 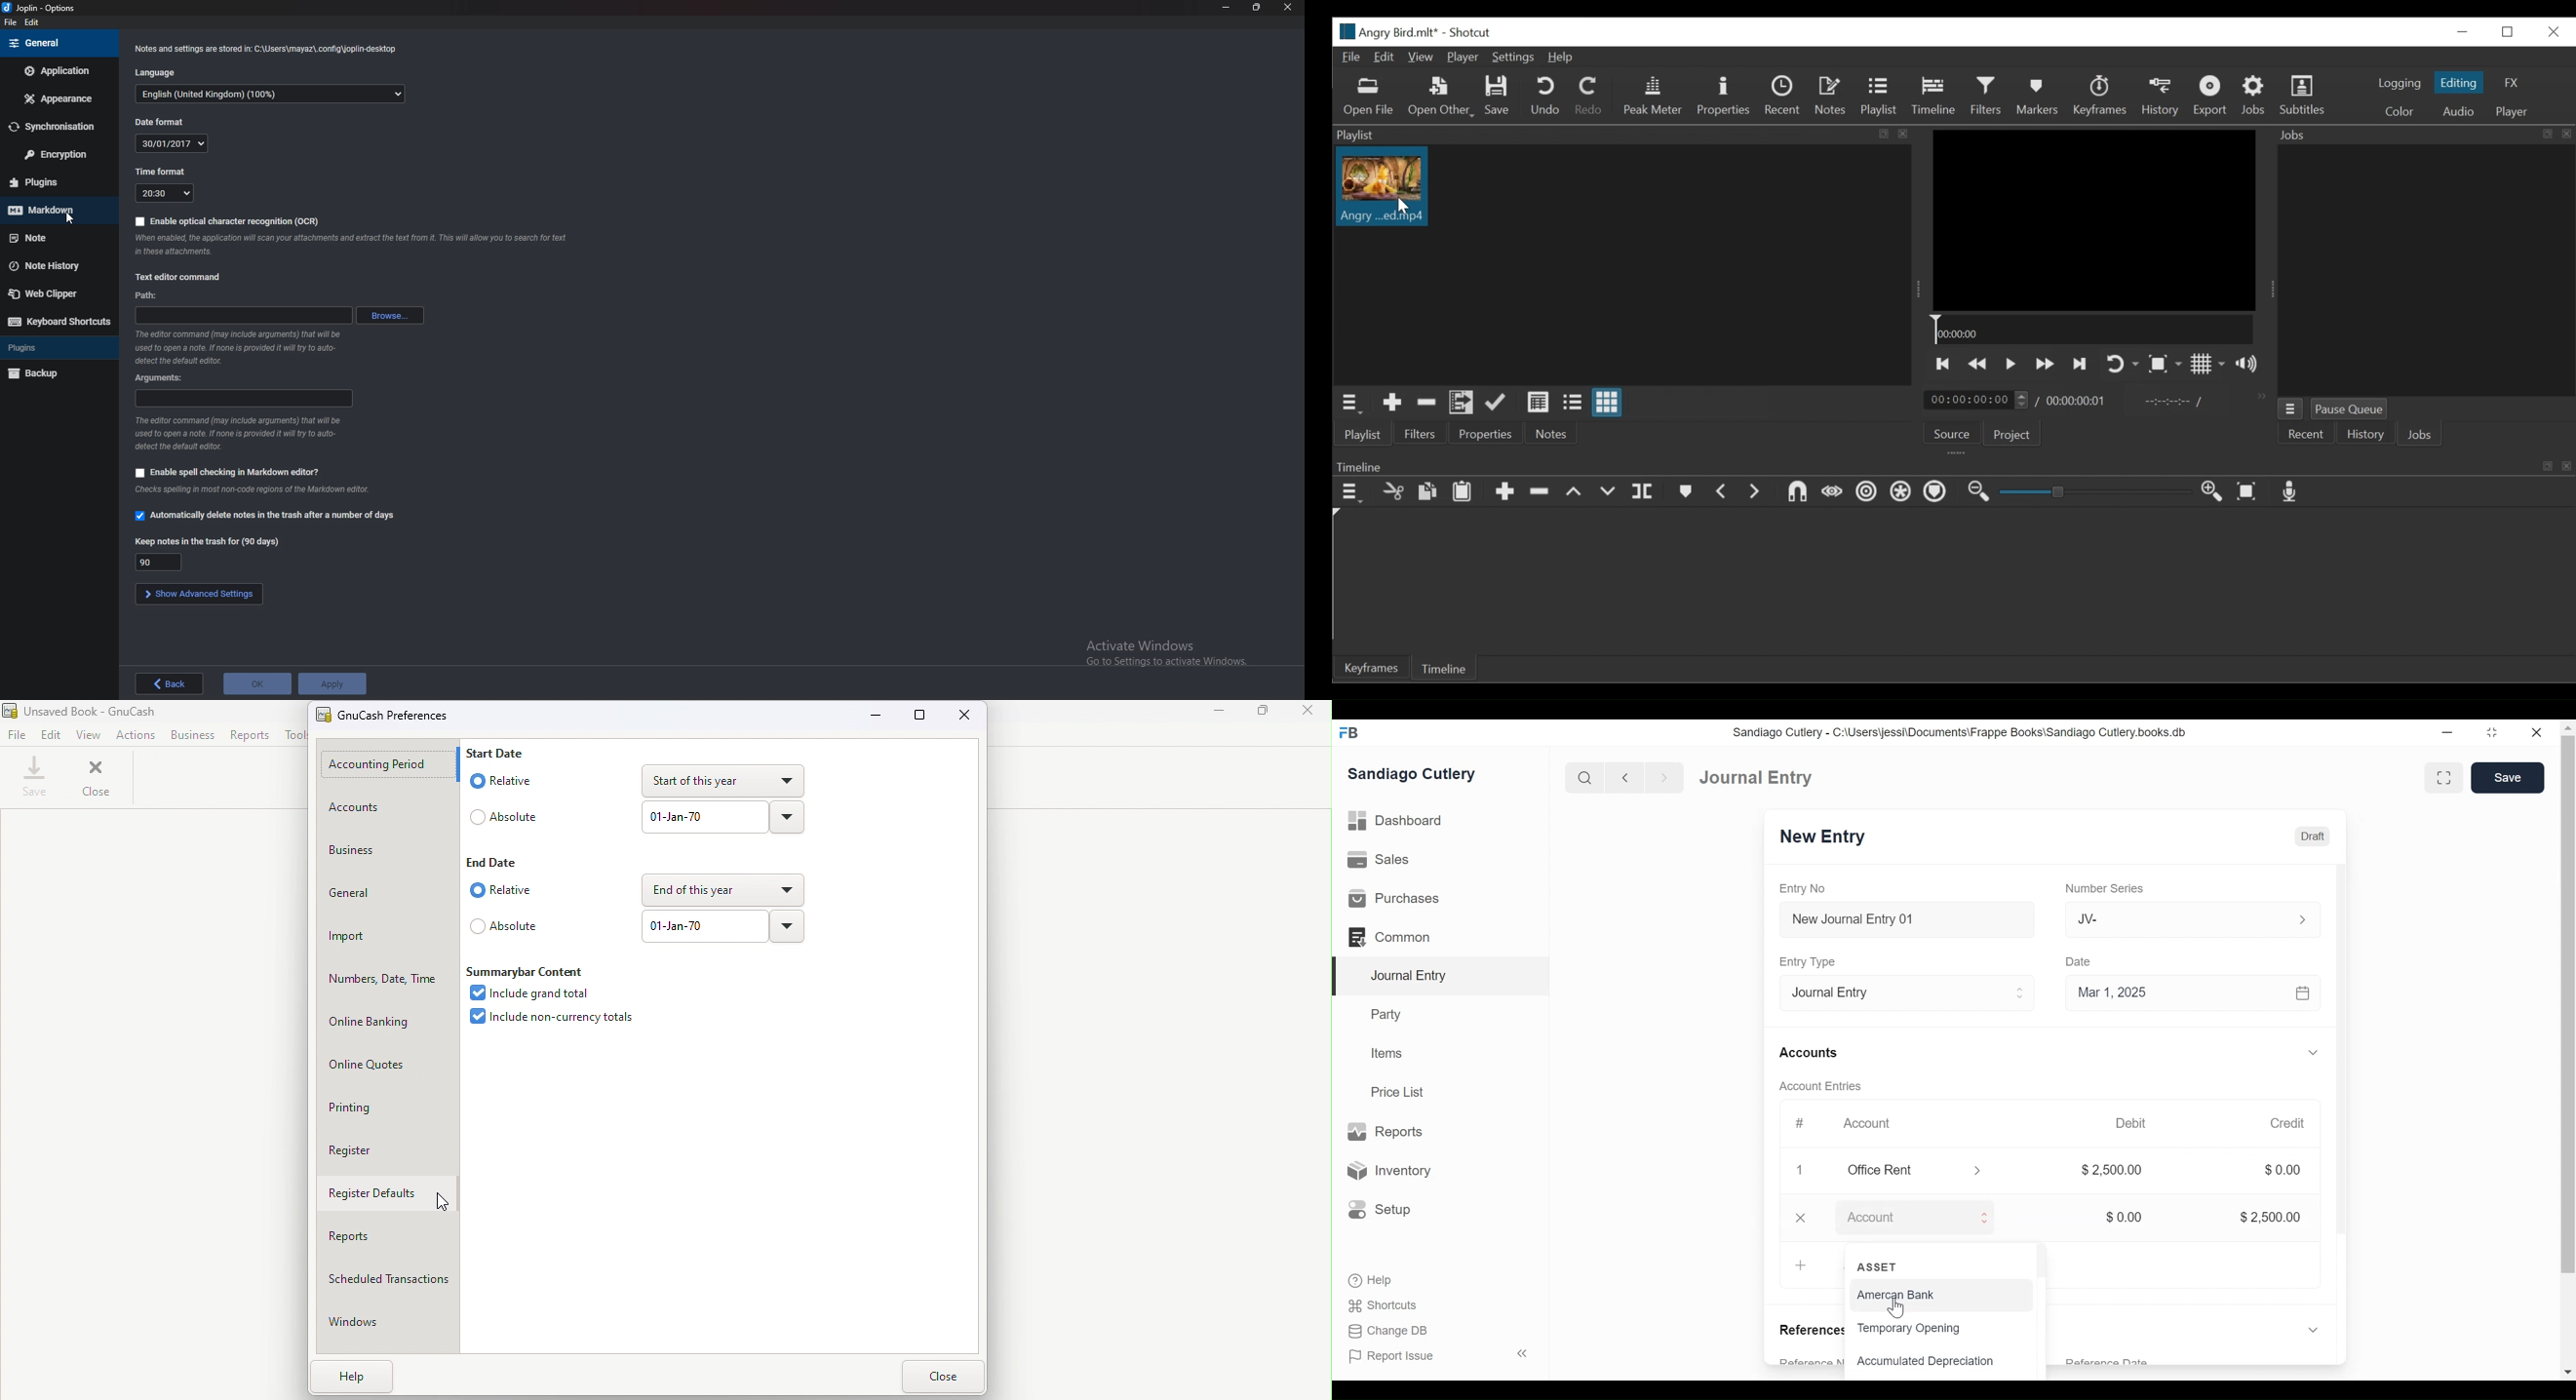 What do you see at coordinates (1419, 775) in the screenshot?
I see `Sandiago Cutlery` at bounding box center [1419, 775].